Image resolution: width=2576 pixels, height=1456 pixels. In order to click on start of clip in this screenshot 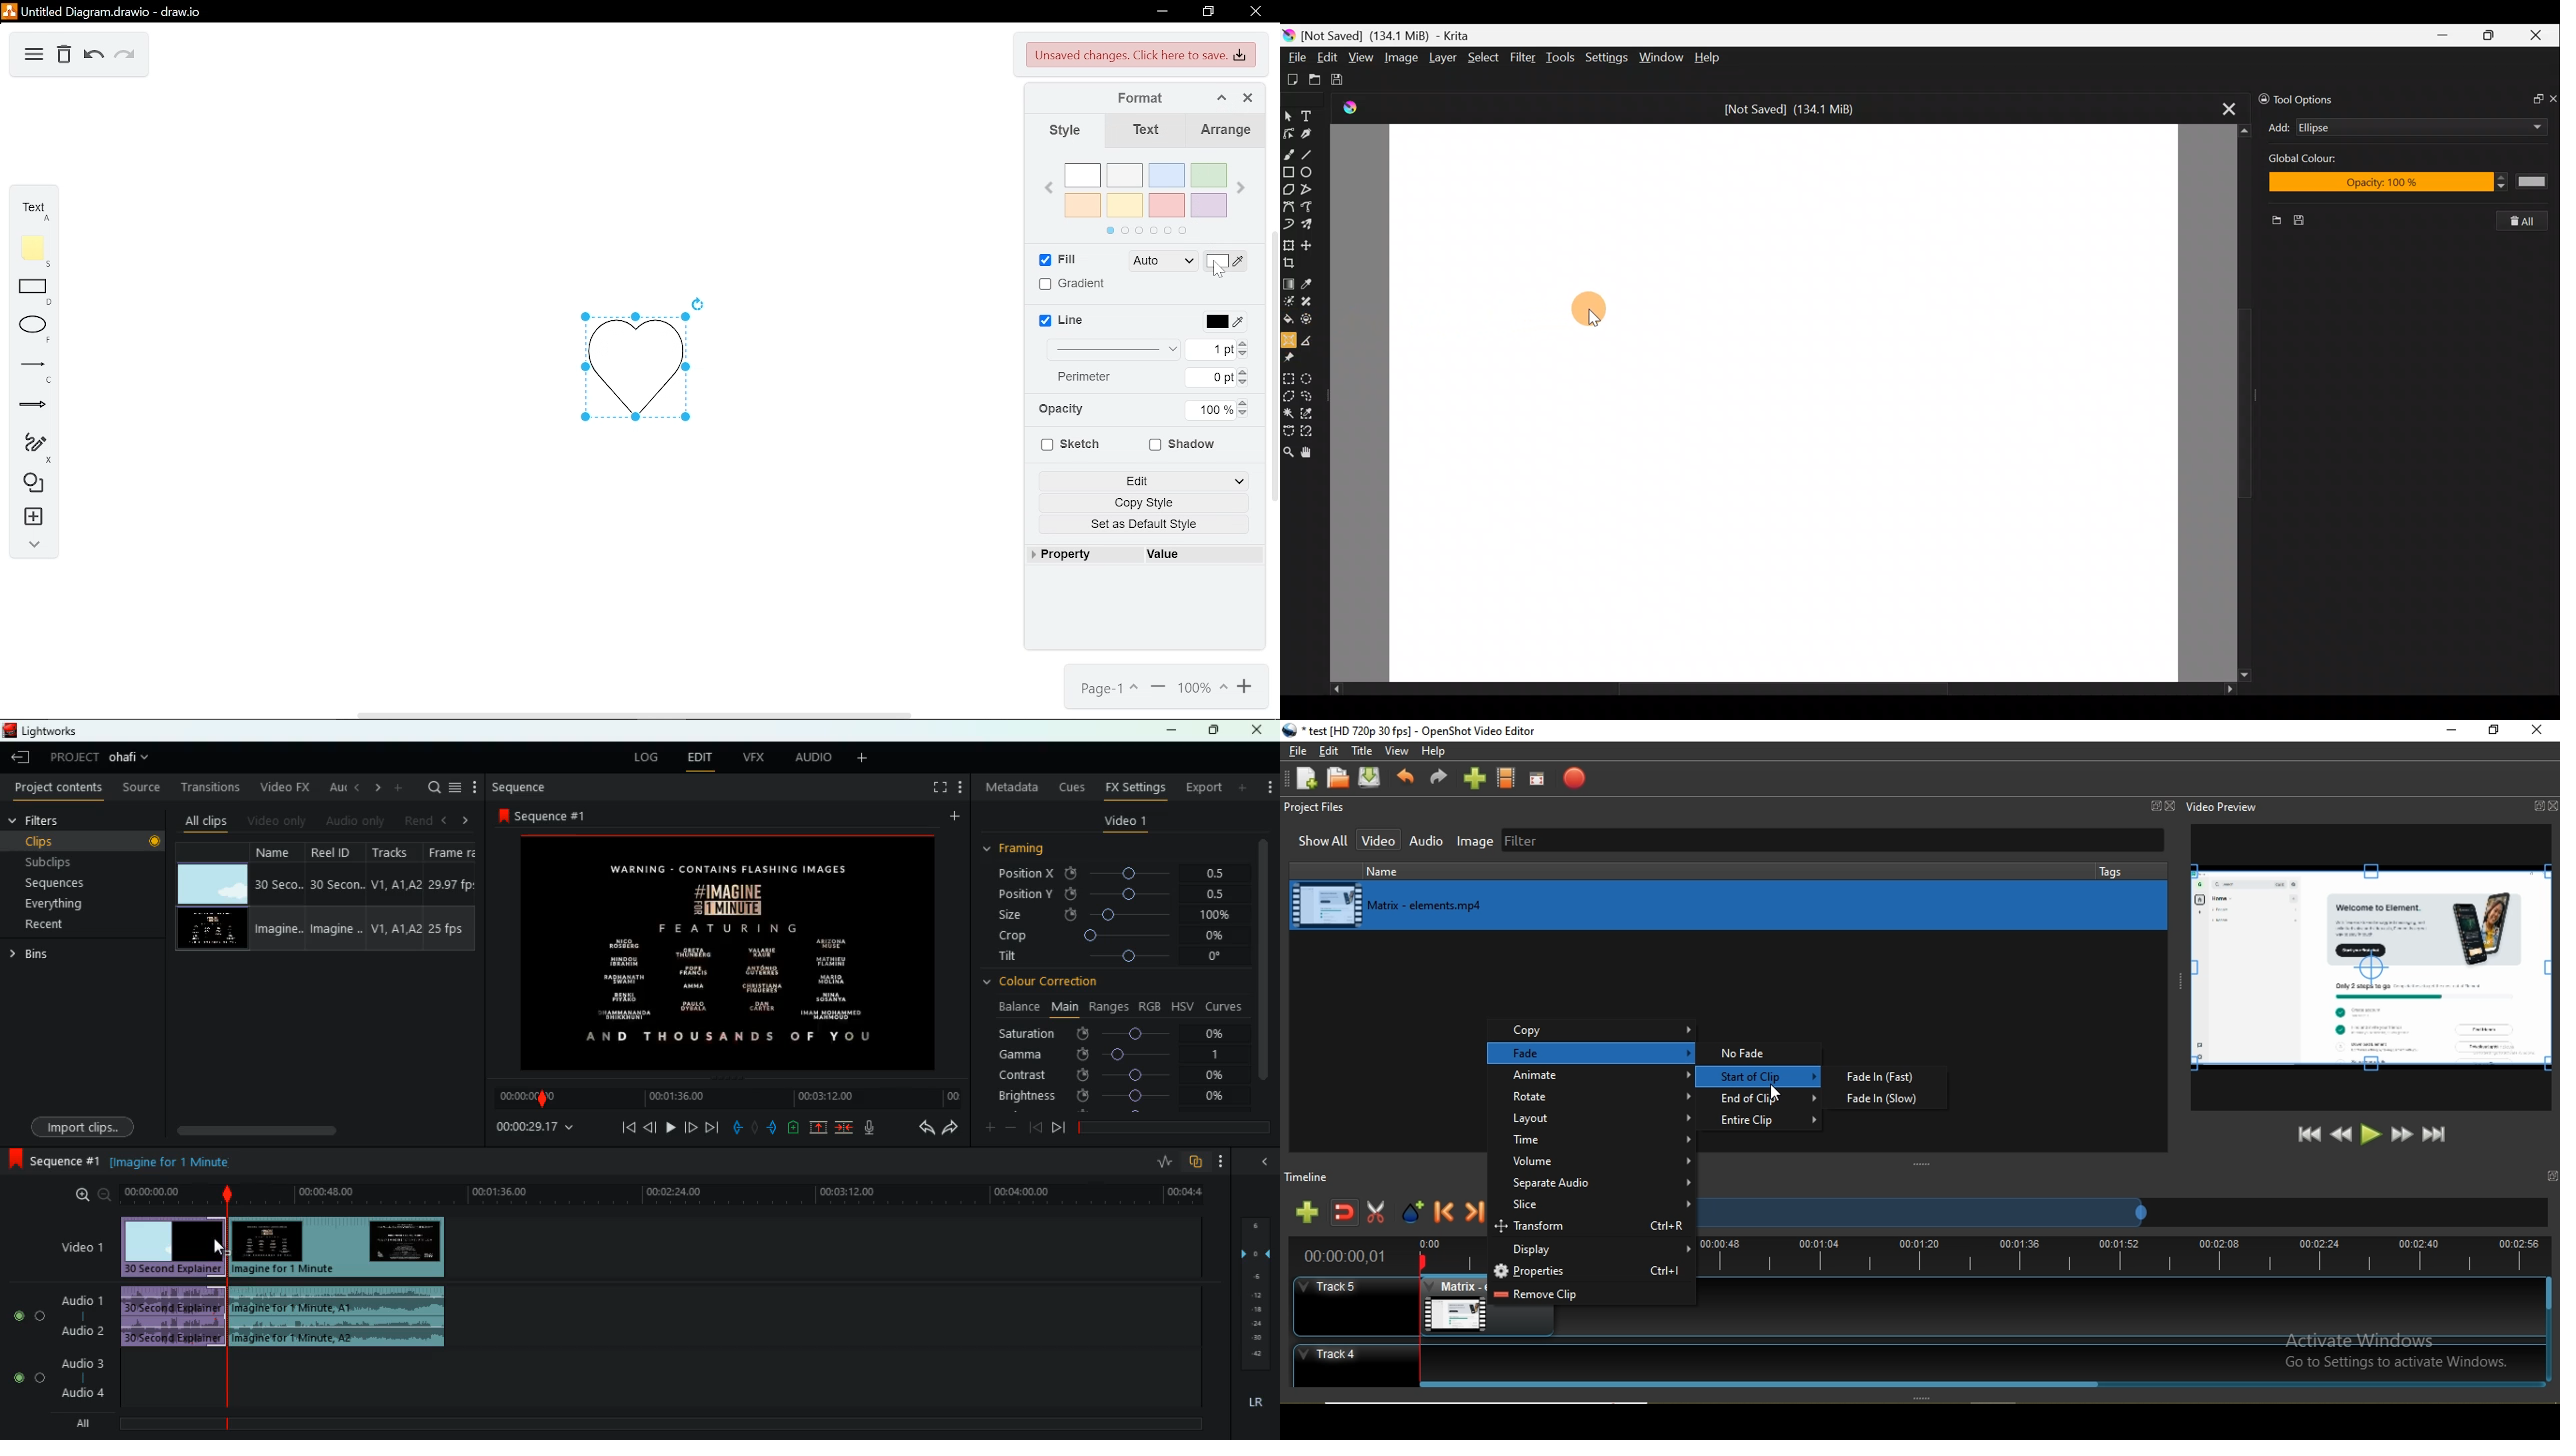, I will do `click(1760, 1076)`.